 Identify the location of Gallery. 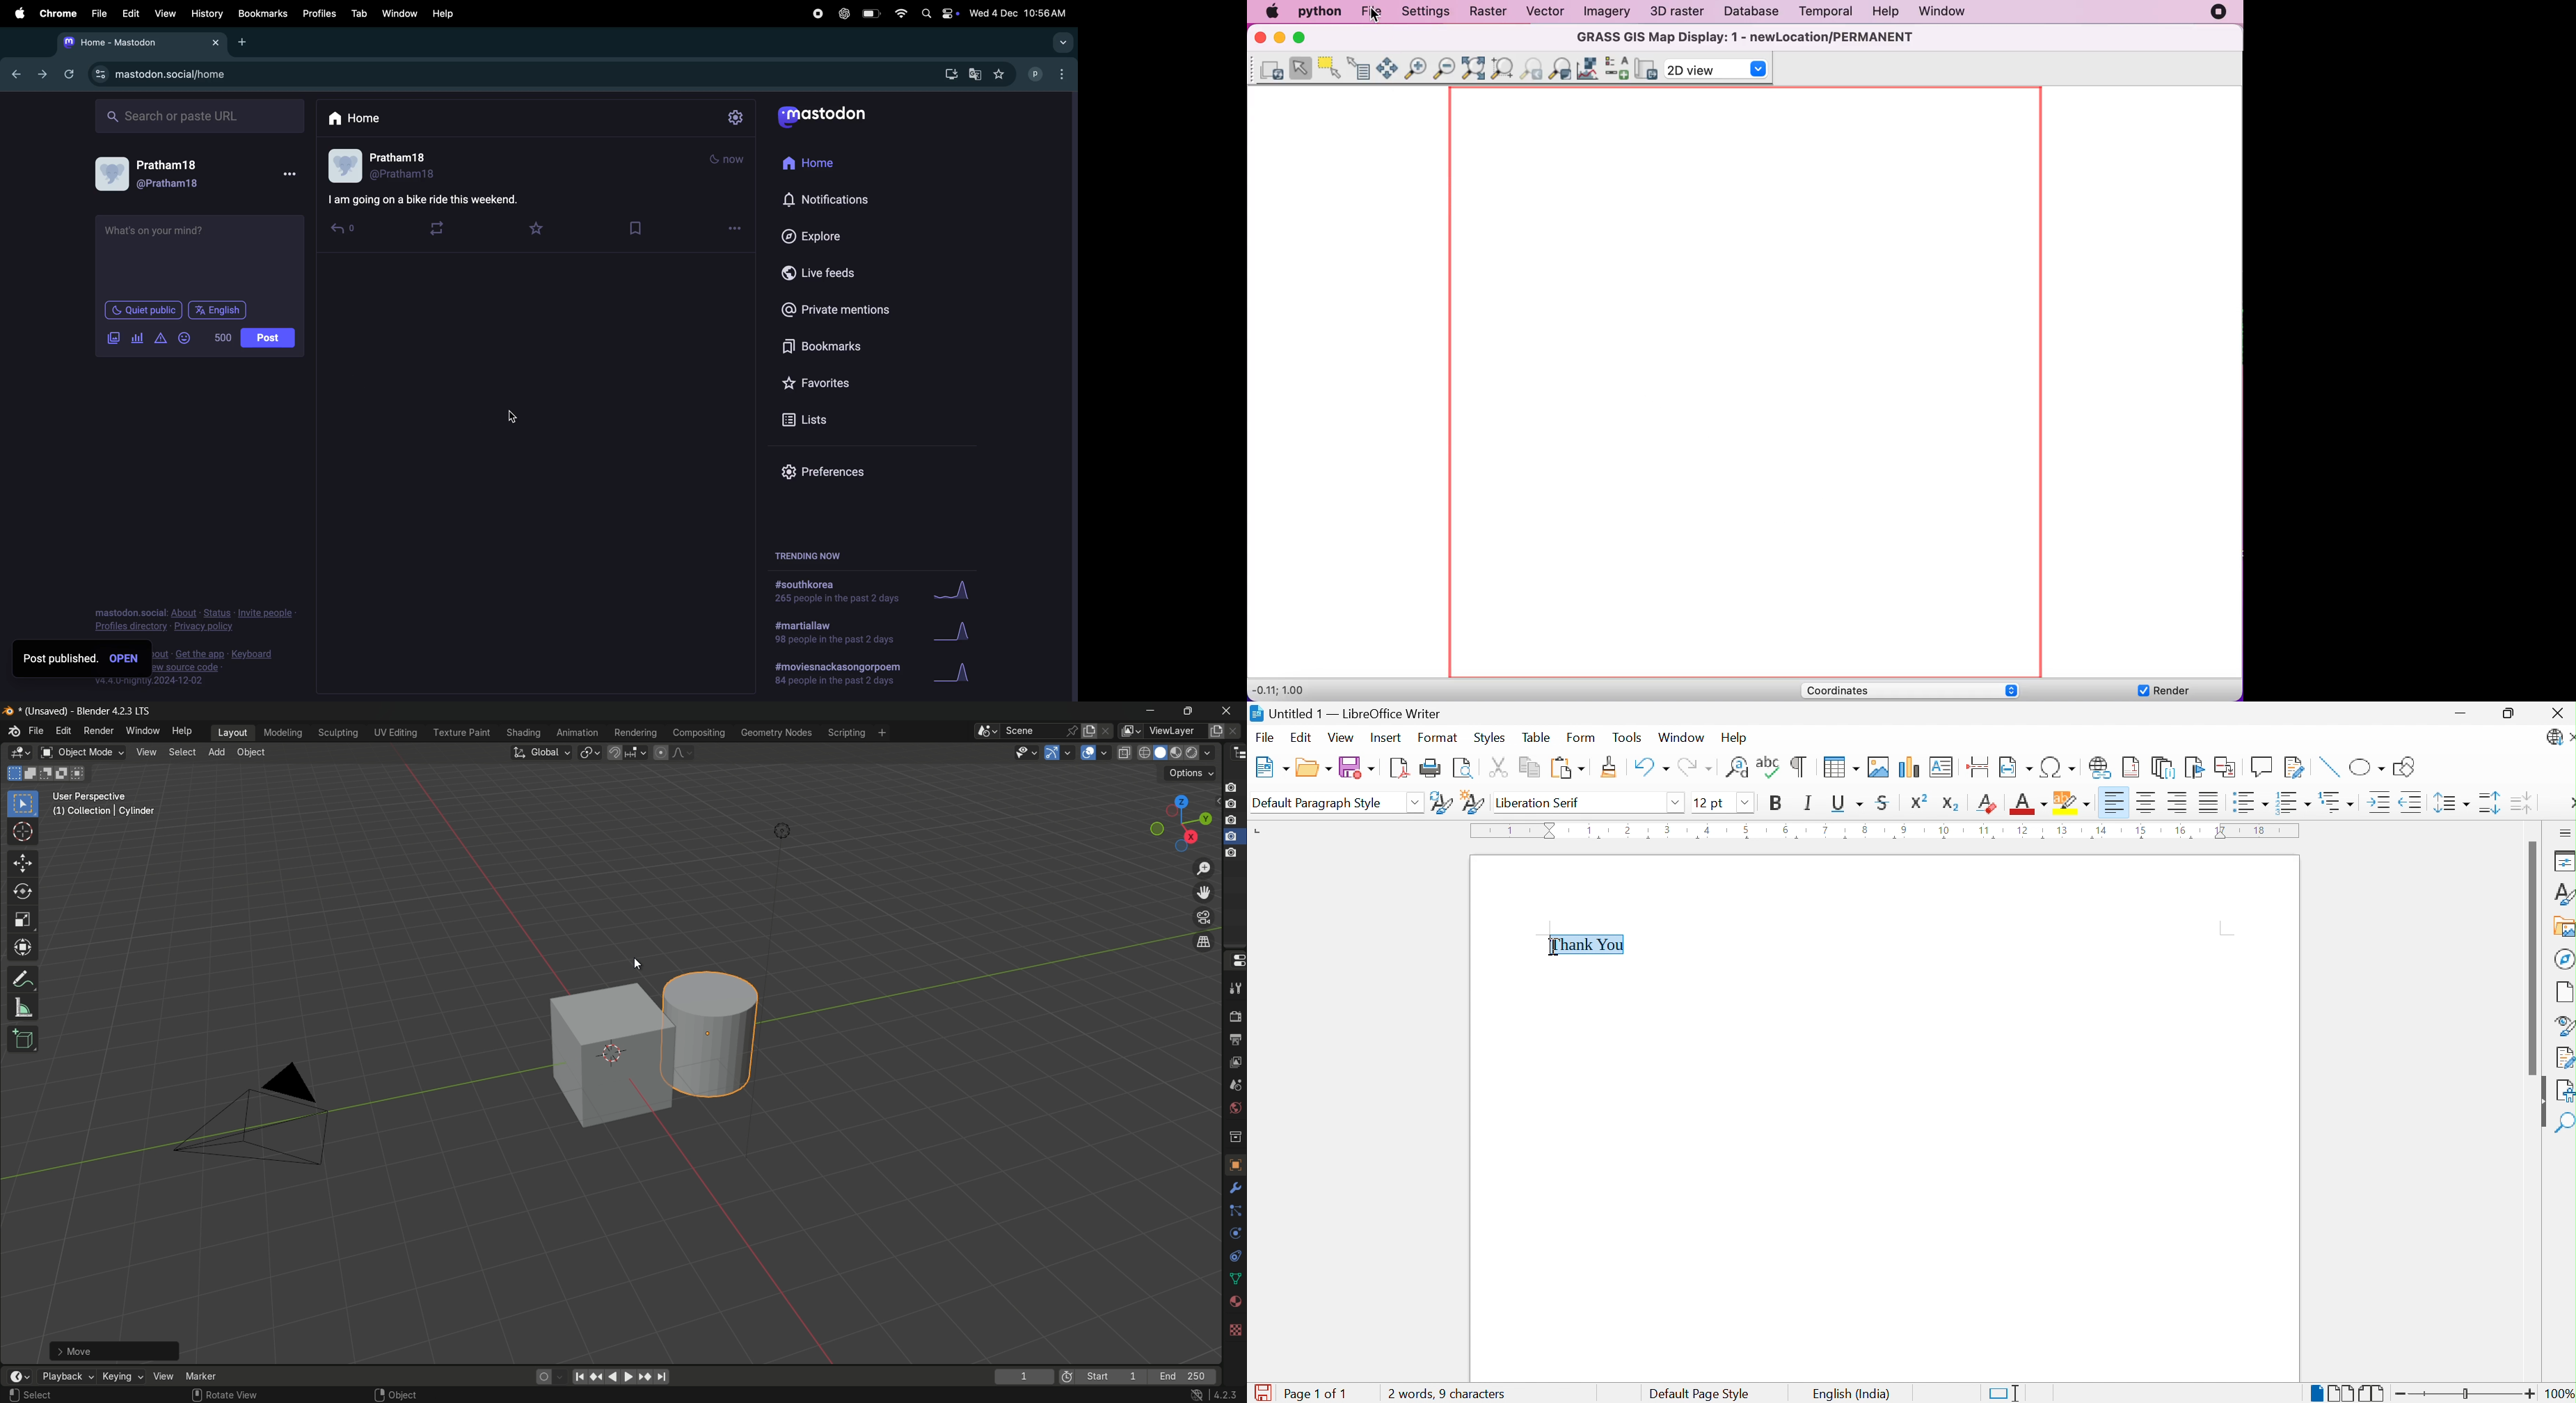
(2561, 926).